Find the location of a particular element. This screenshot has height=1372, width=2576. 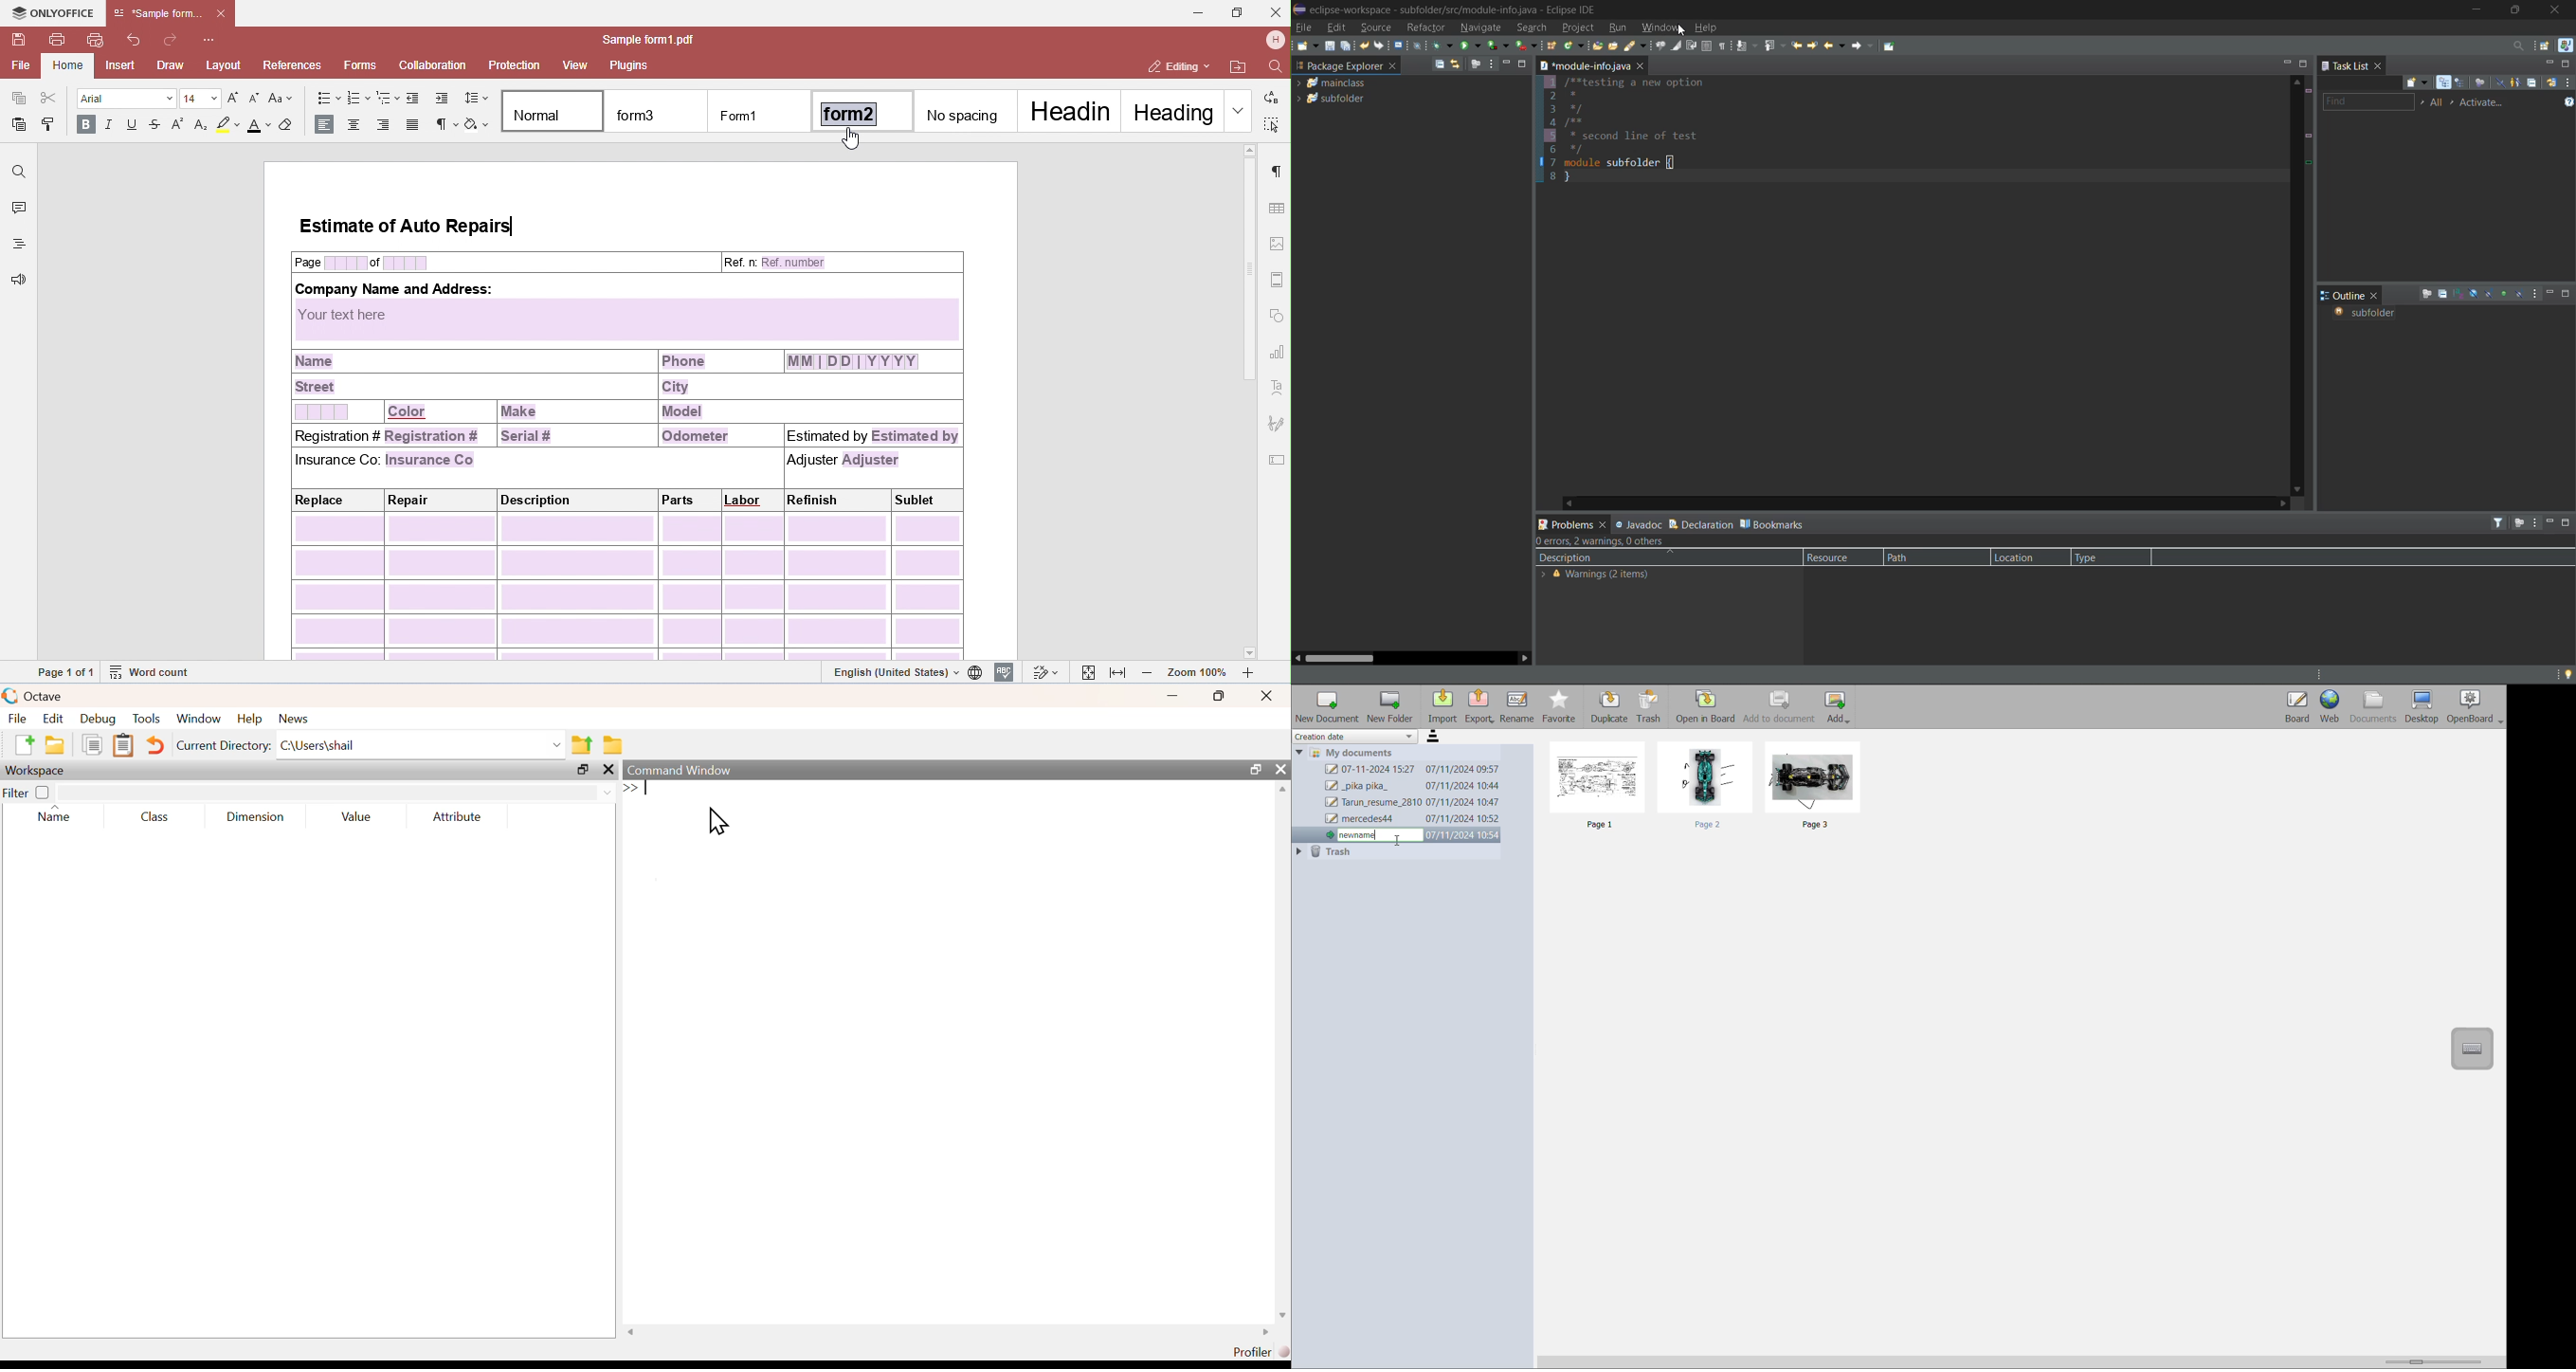

description is located at coordinates (1574, 558).